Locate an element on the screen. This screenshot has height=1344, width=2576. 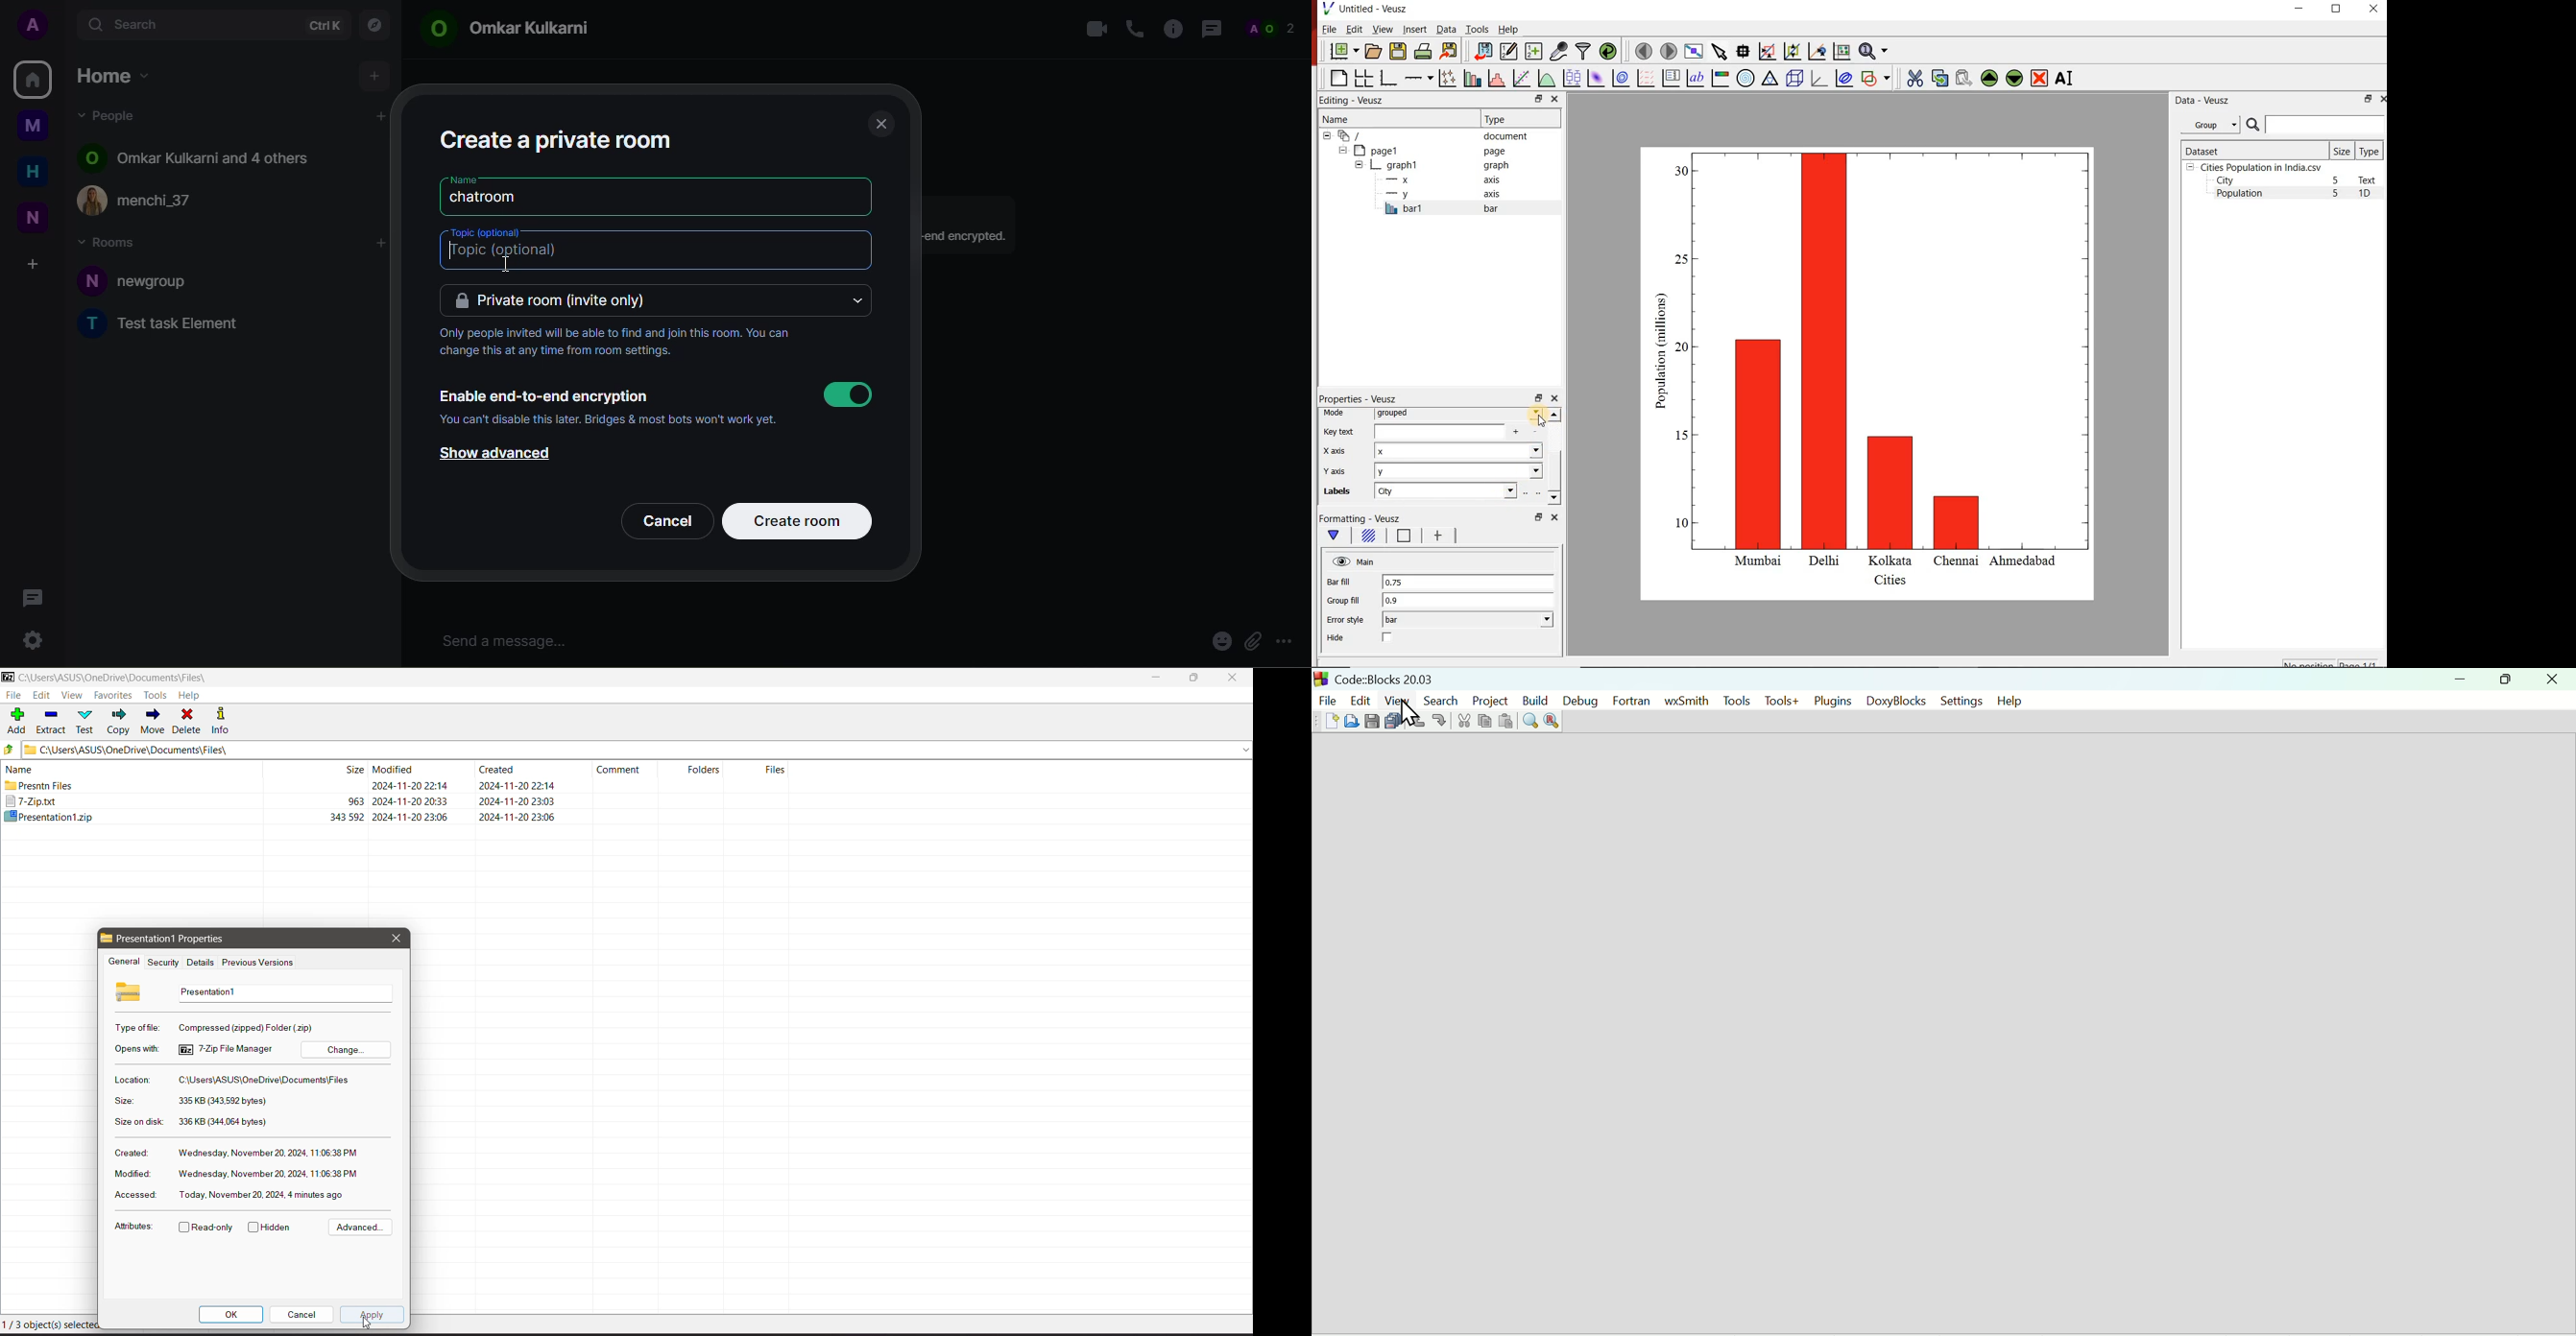
Help is located at coordinates (189, 695).